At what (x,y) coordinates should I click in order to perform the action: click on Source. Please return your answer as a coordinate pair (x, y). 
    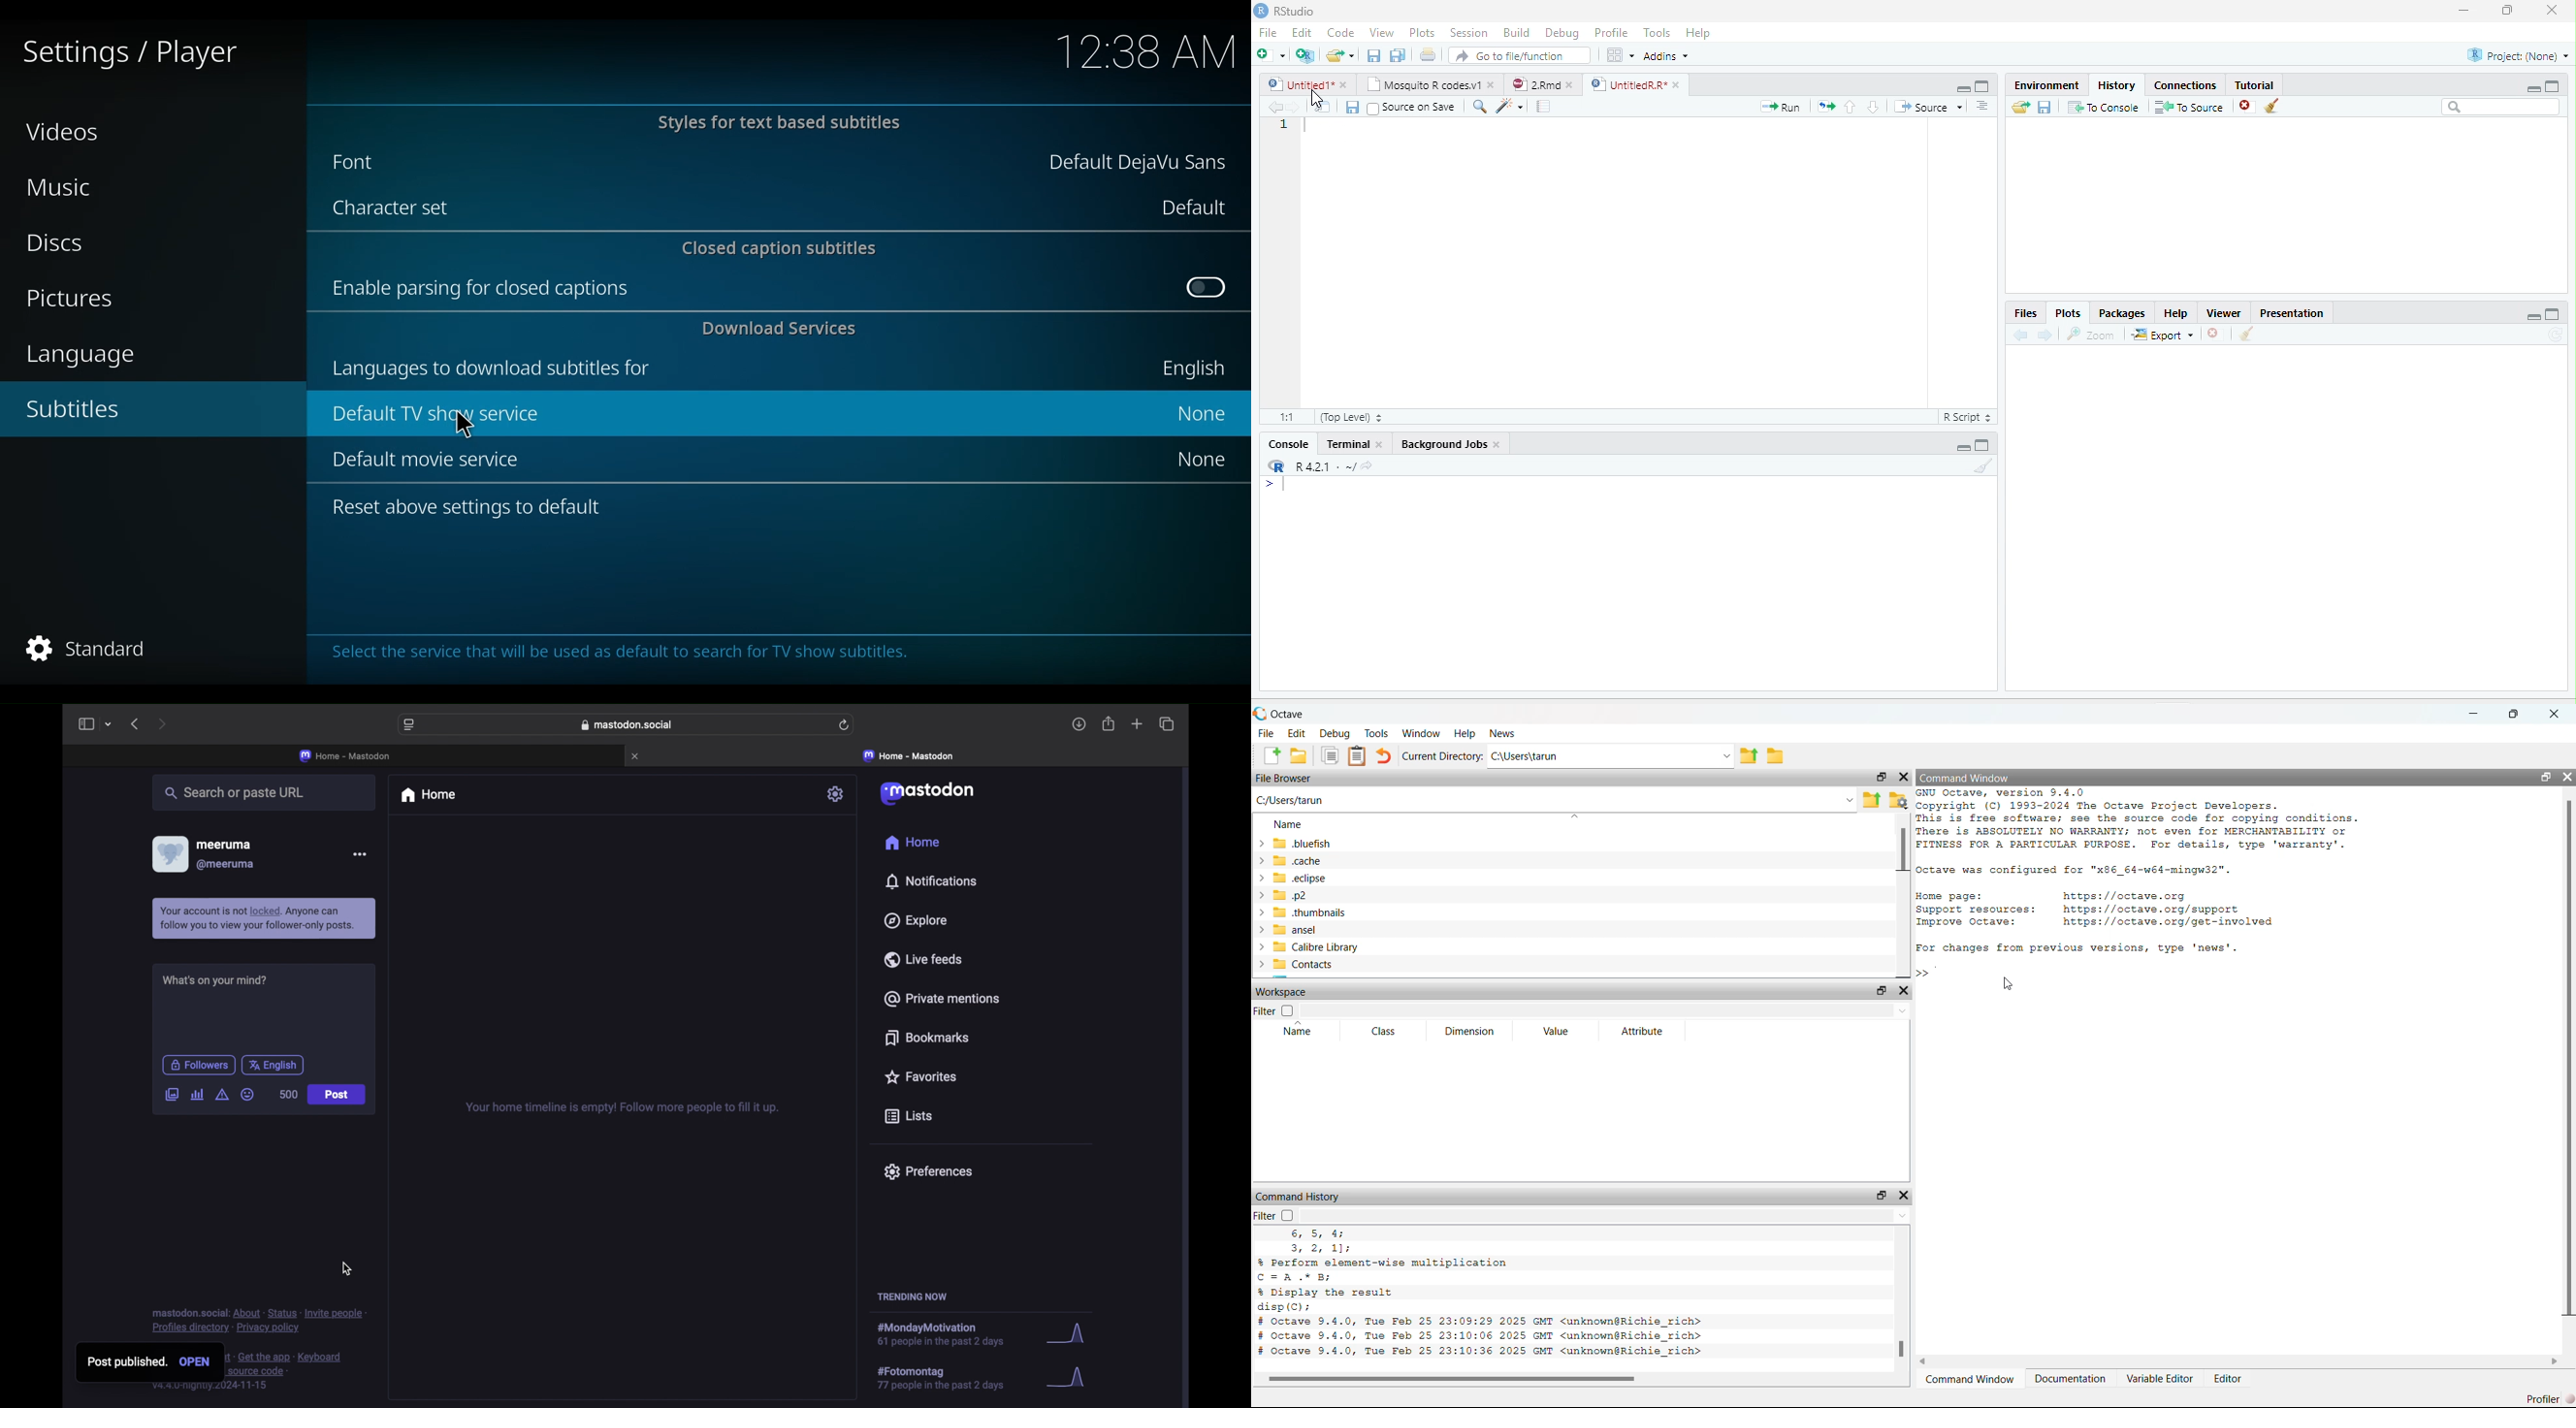
    Looking at the image, I should click on (1928, 107).